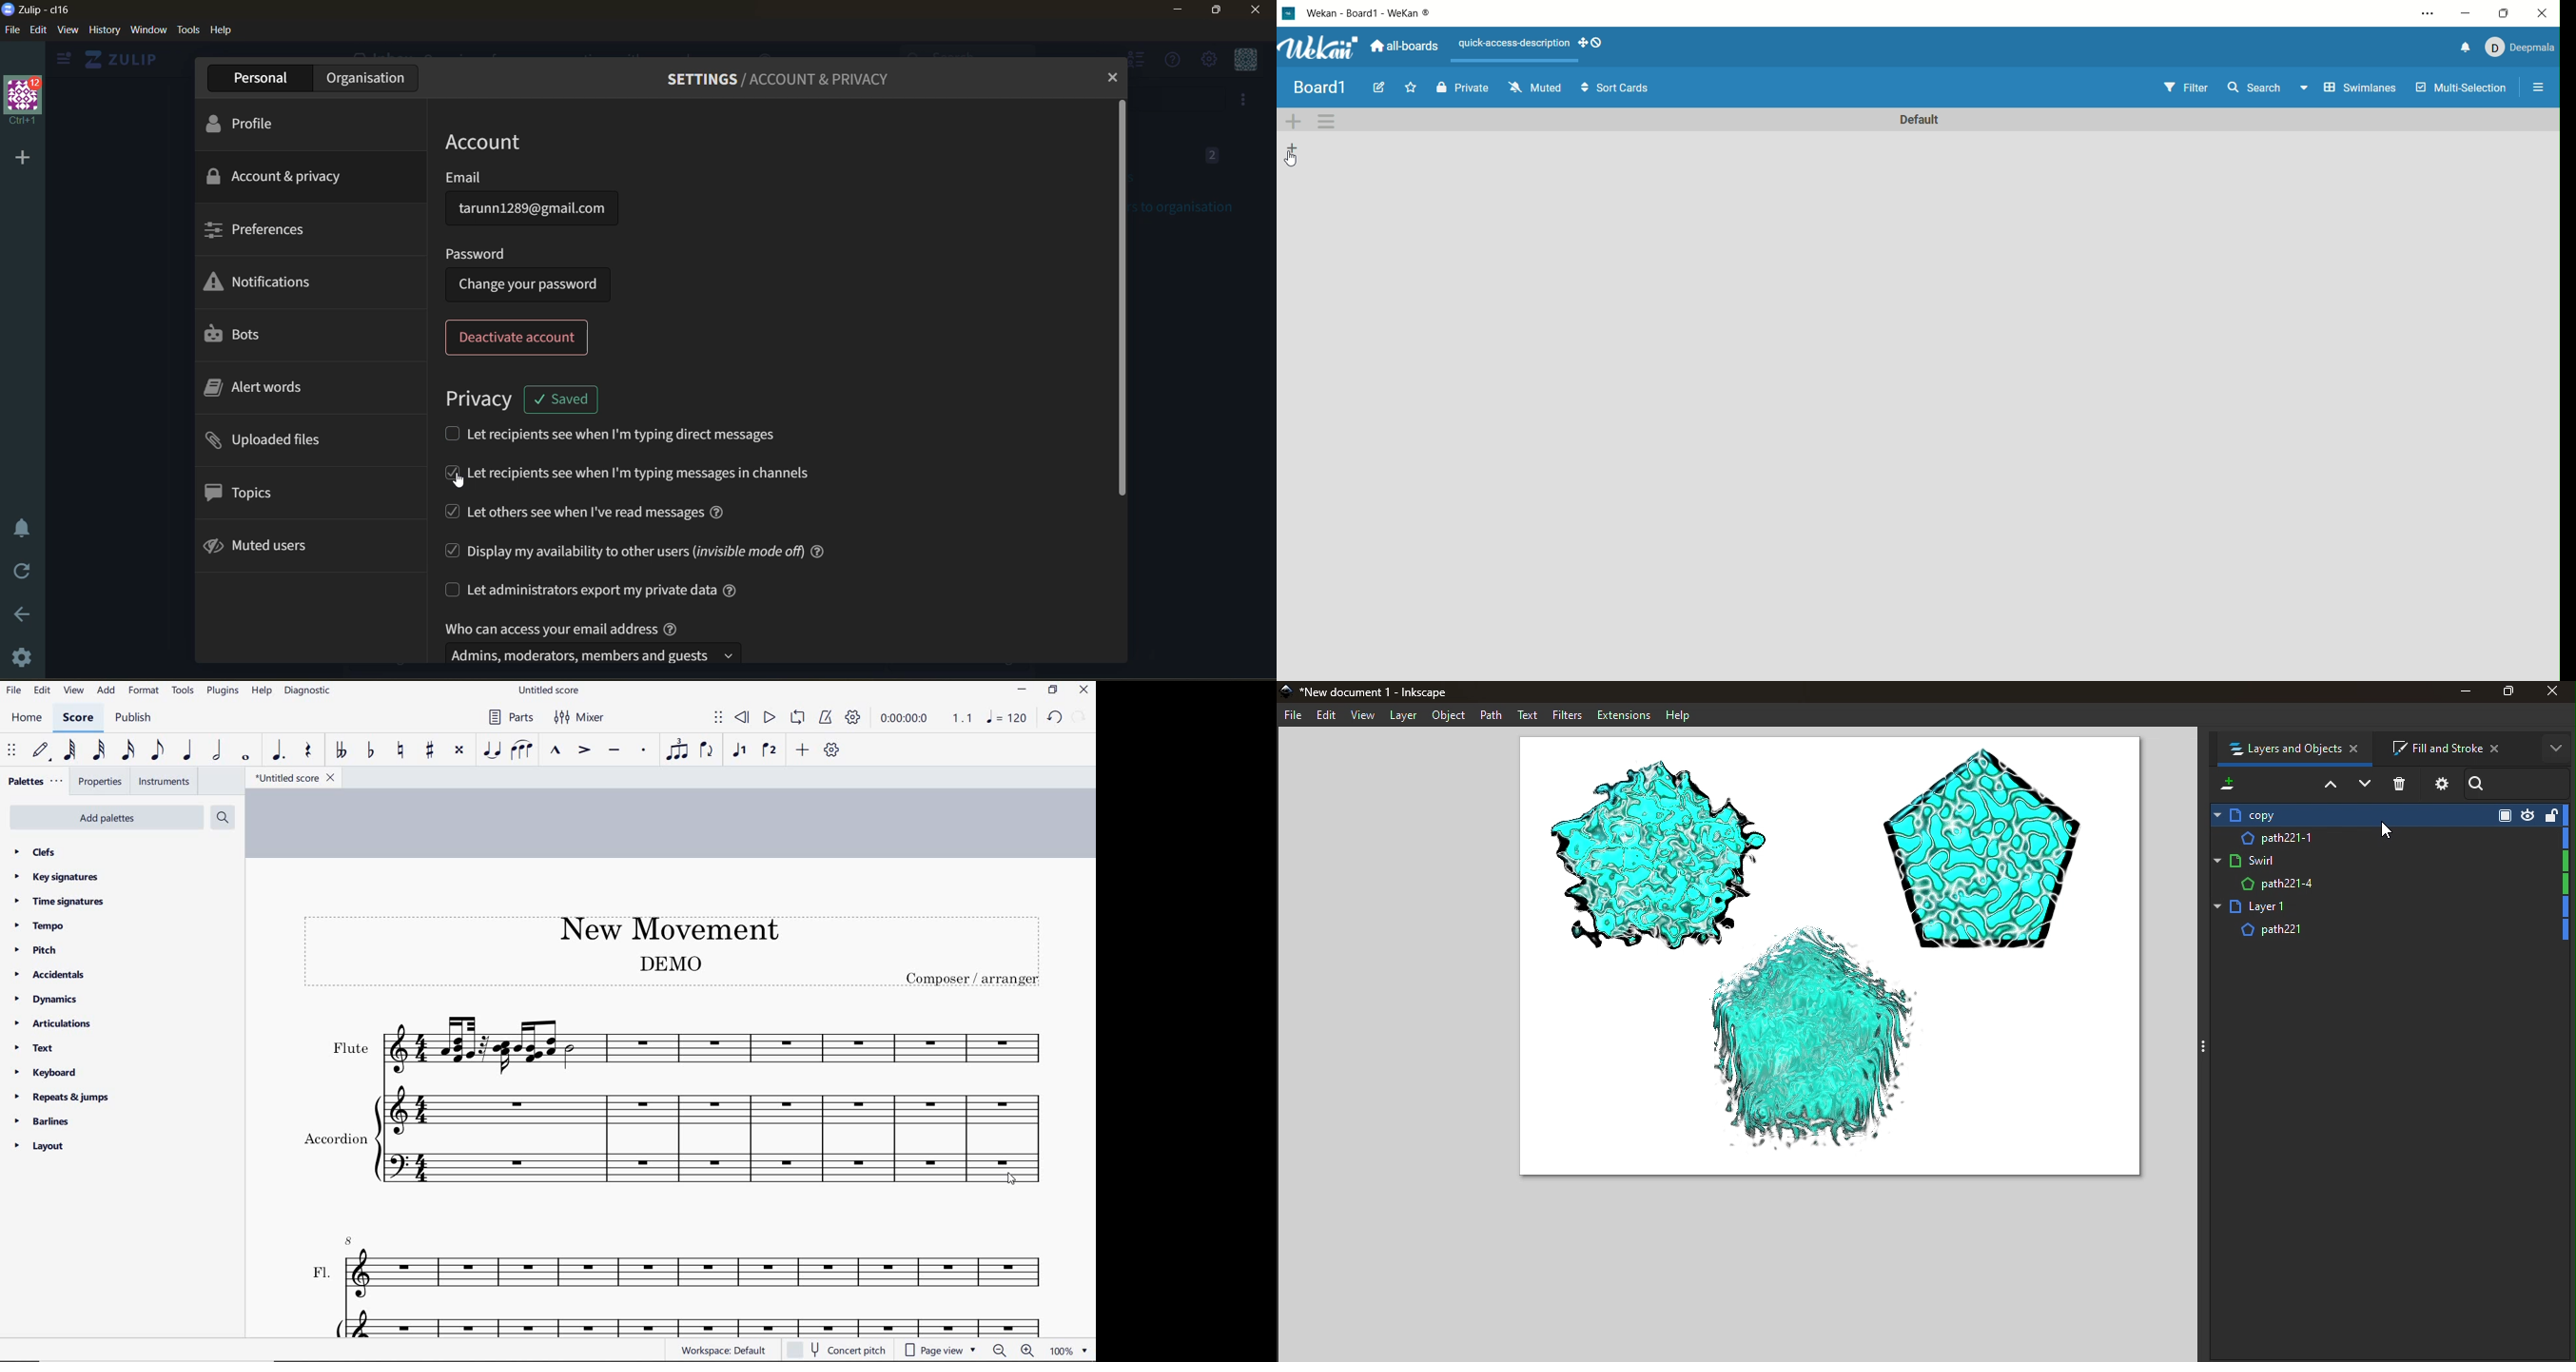 Image resolution: width=2576 pixels, height=1372 pixels. What do you see at coordinates (1291, 148) in the screenshot?
I see `add list` at bounding box center [1291, 148].